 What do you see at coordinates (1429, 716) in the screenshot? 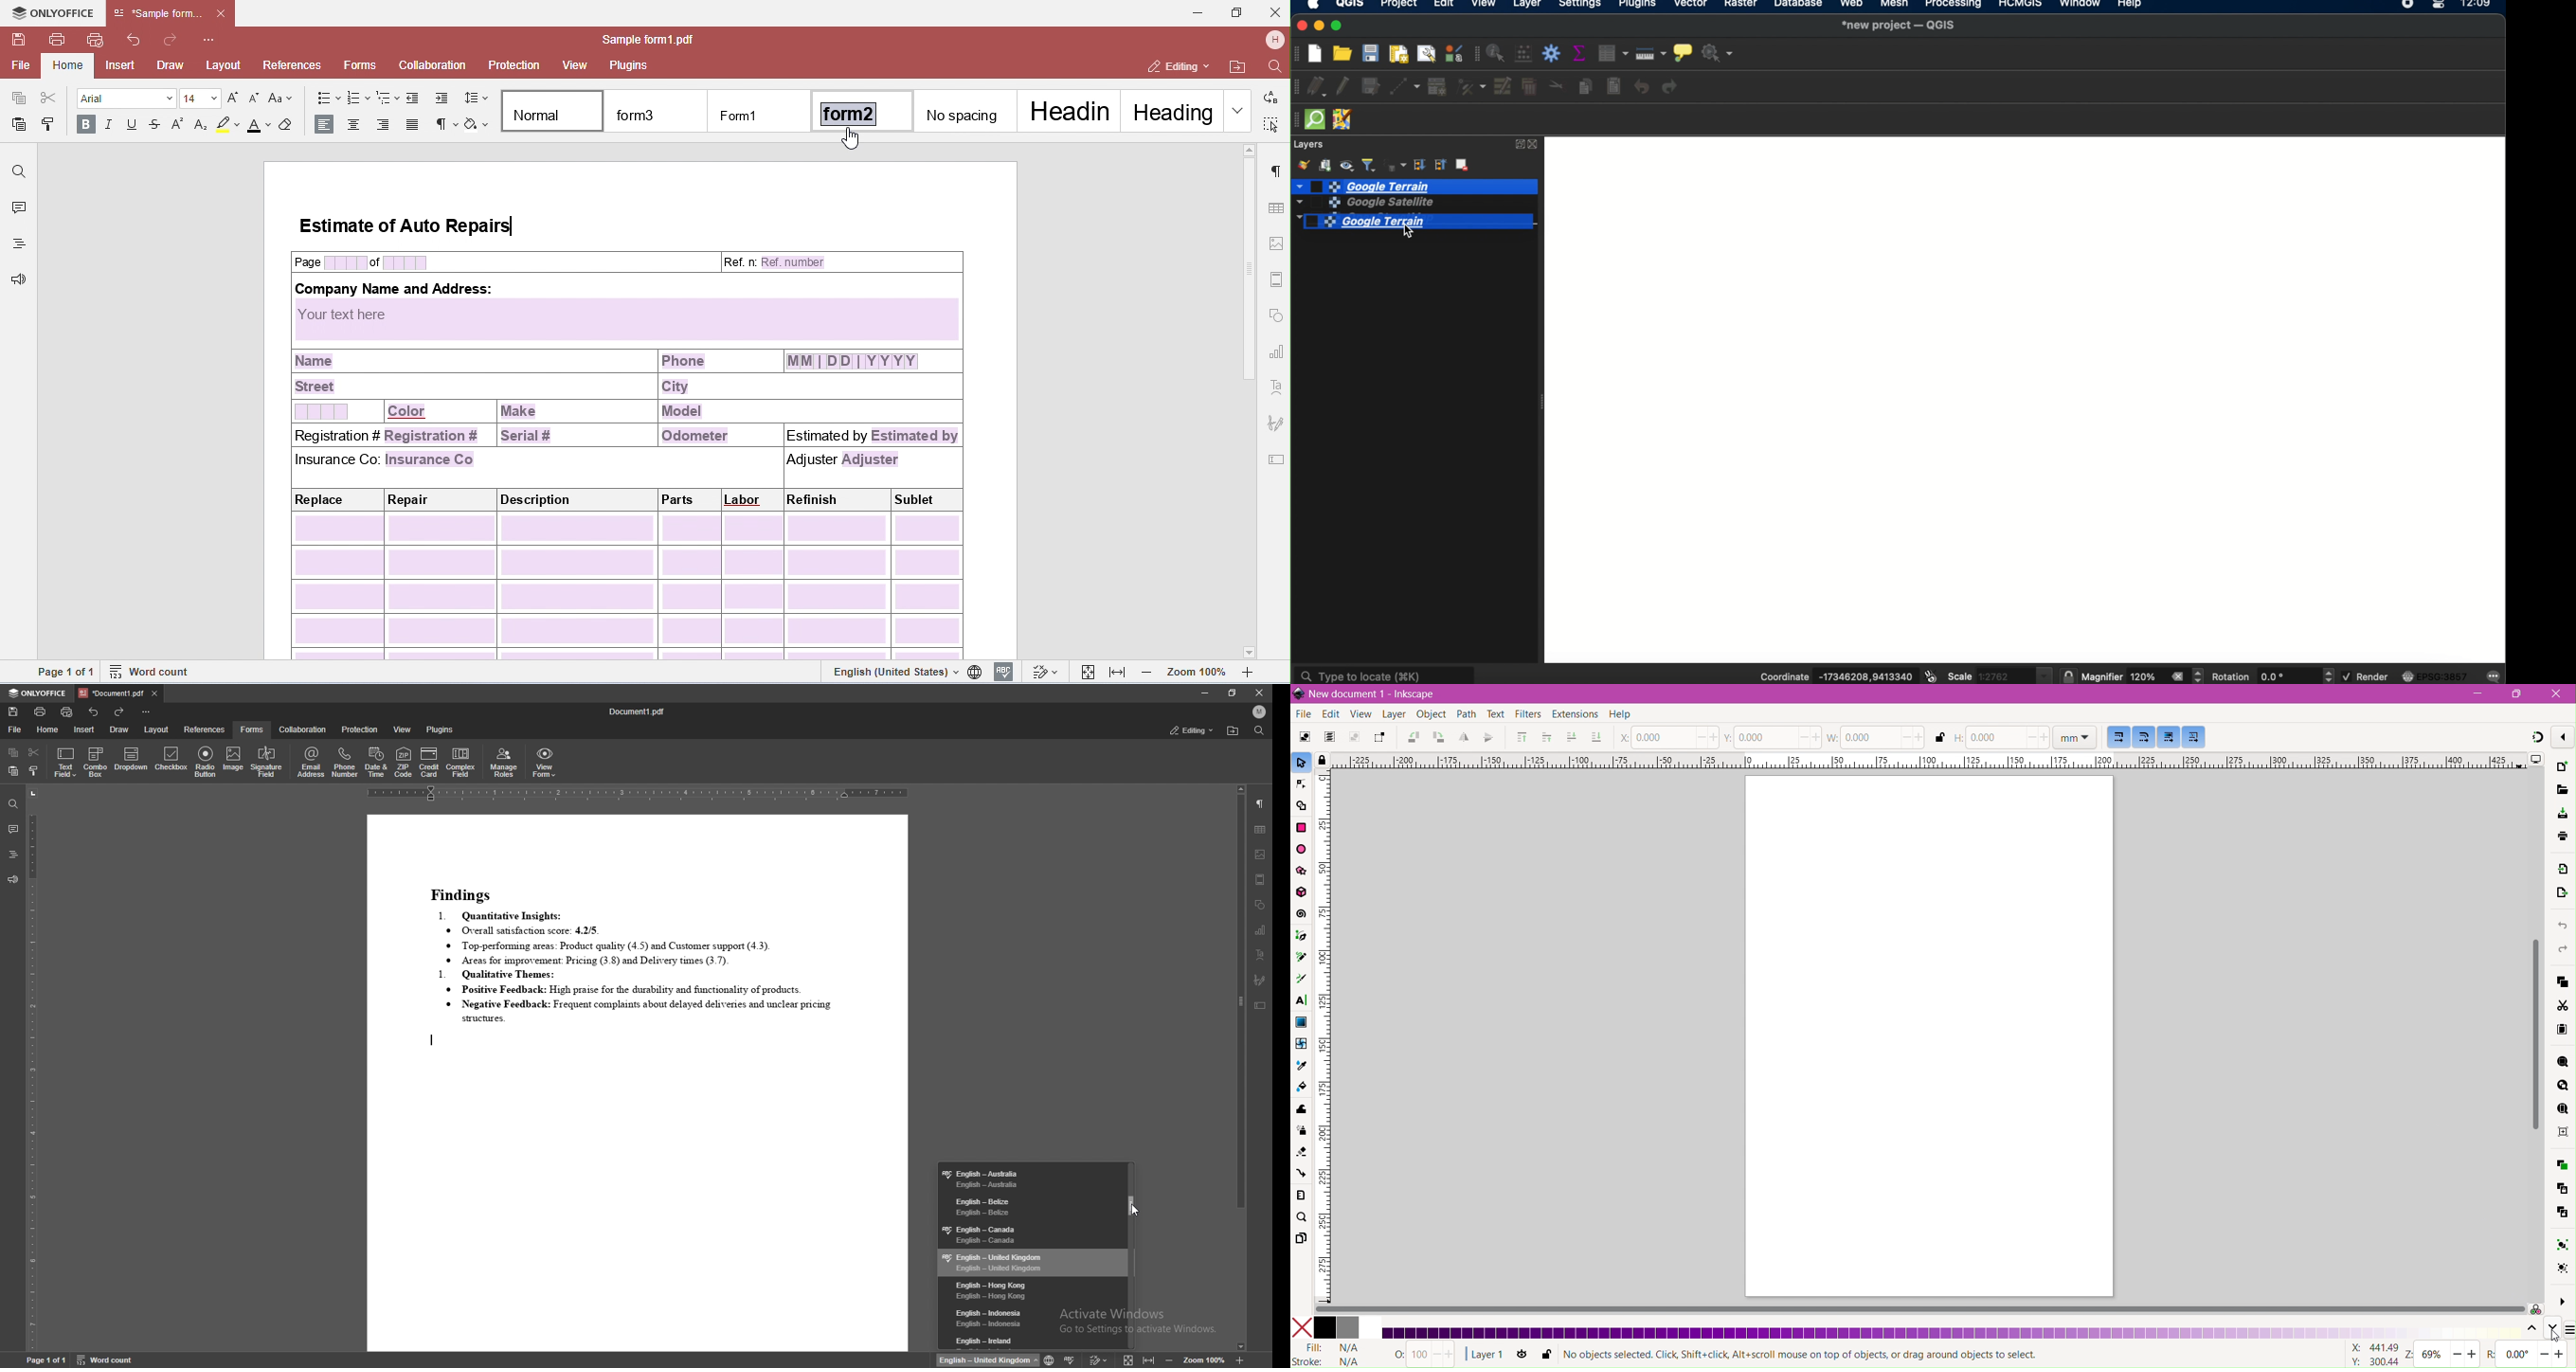
I see `Object` at bounding box center [1429, 716].